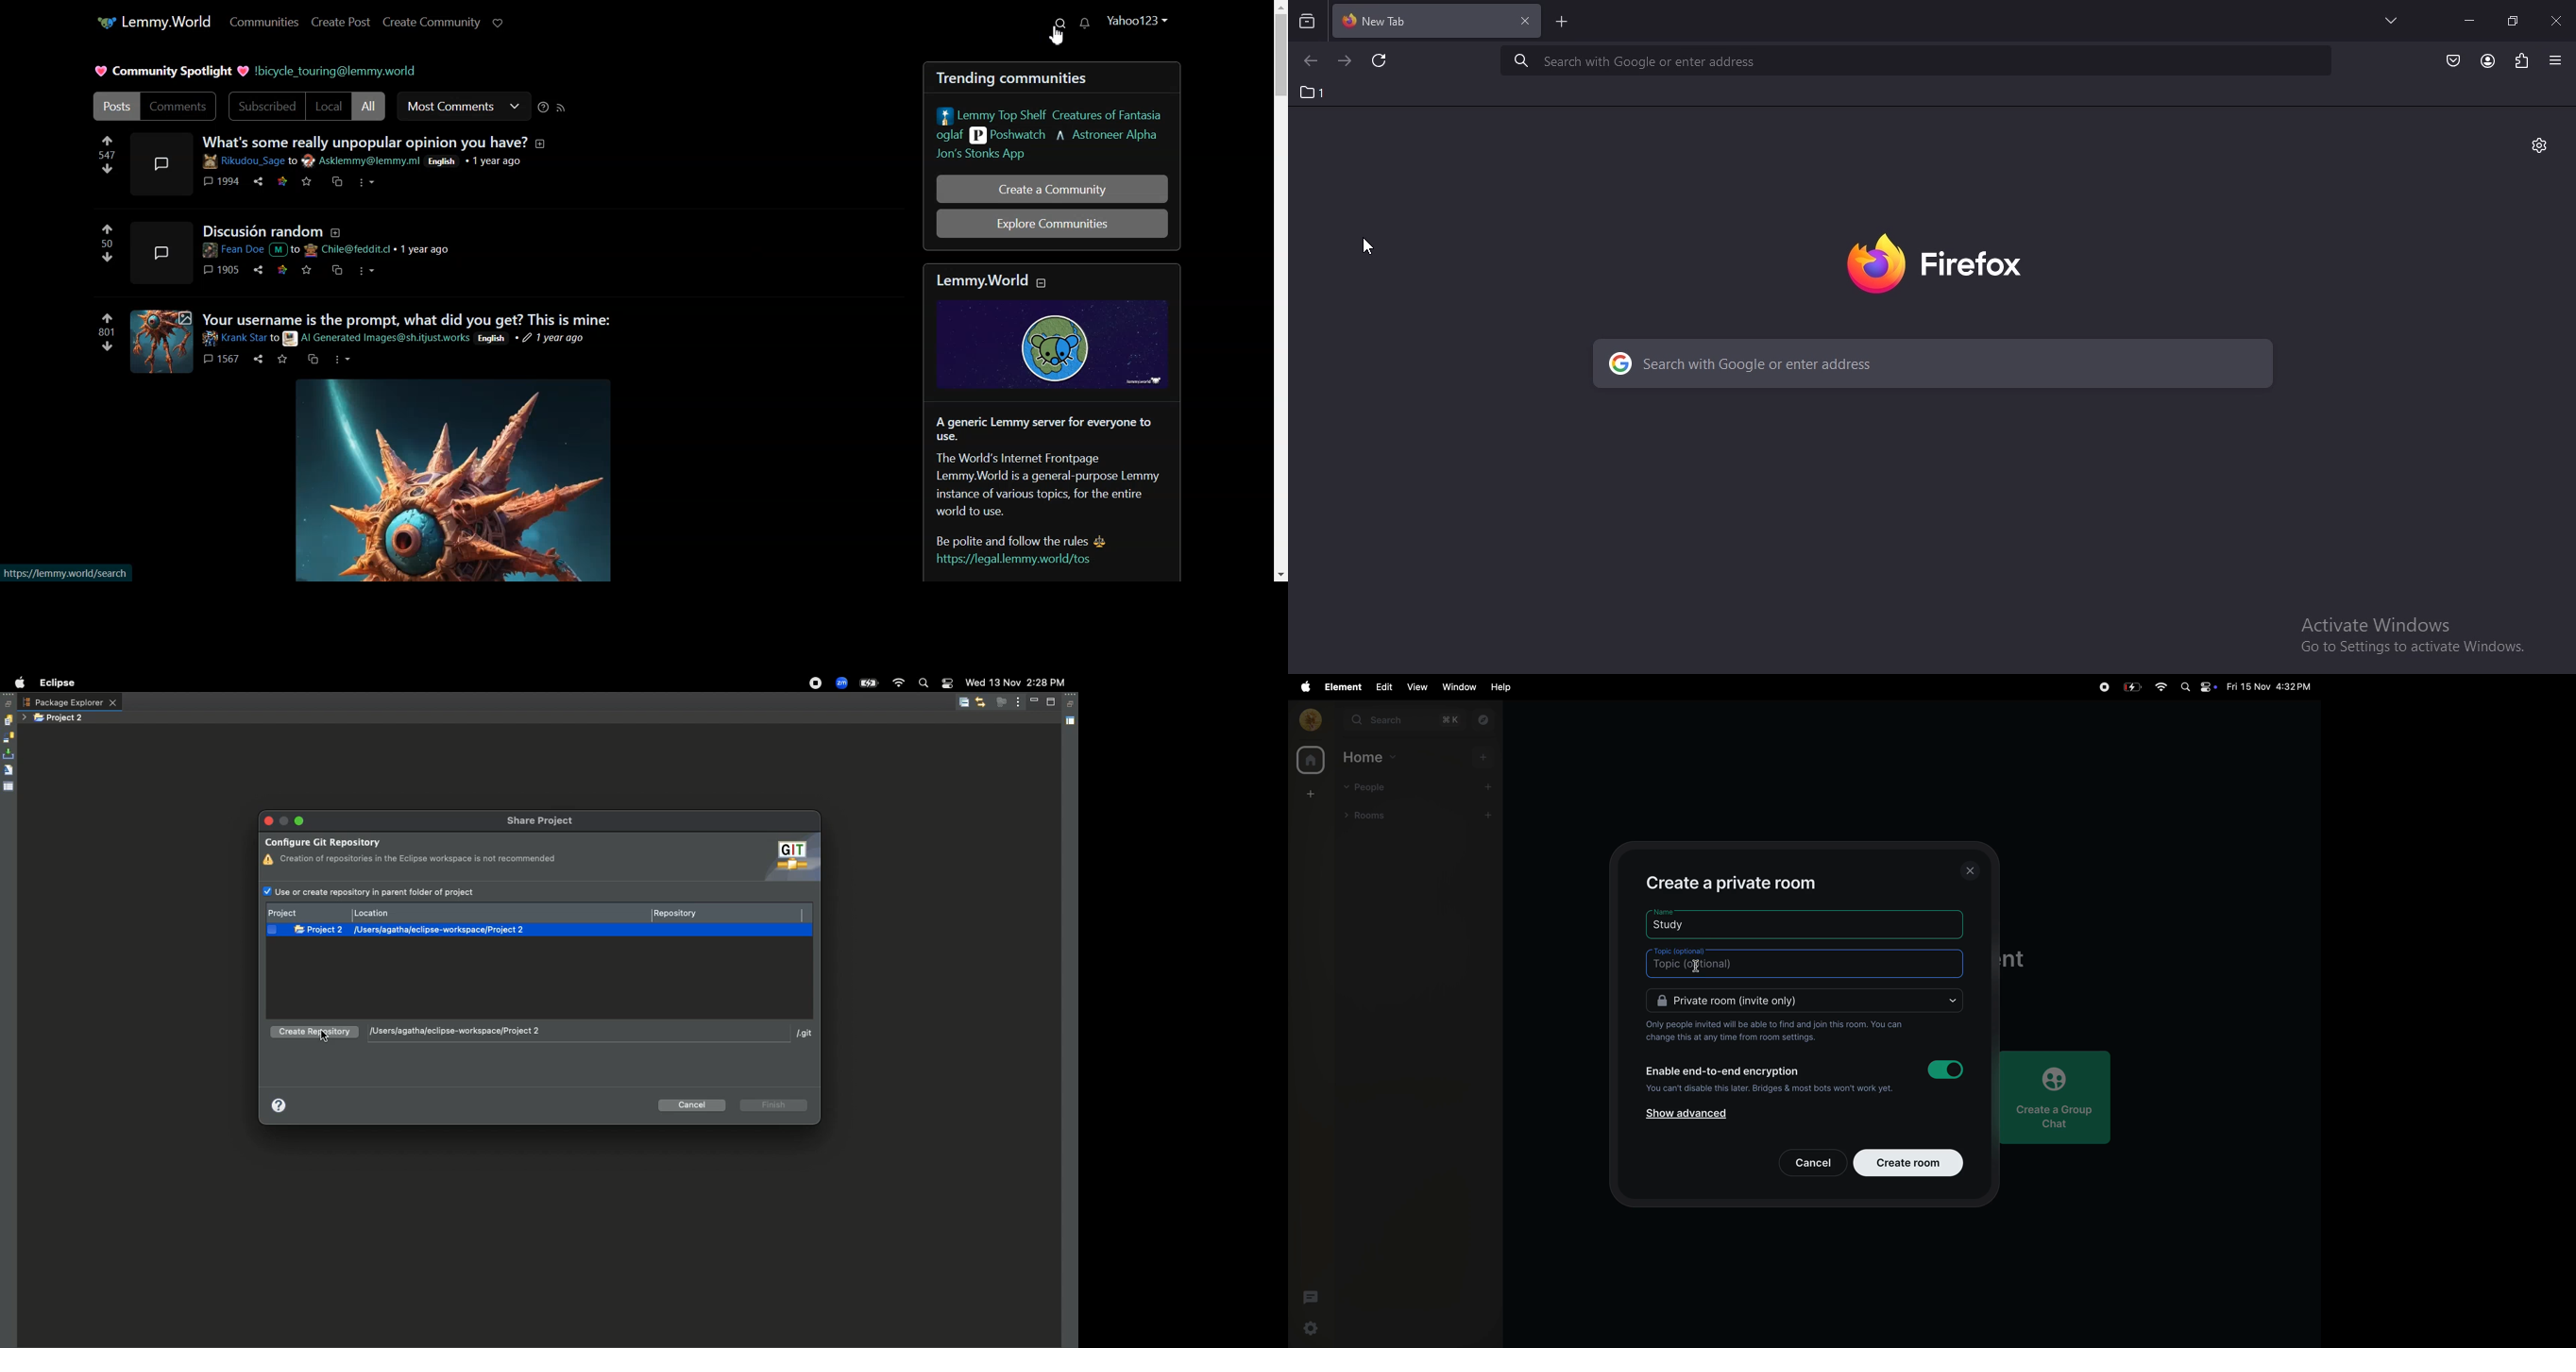 The height and width of the screenshot is (1372, 2576). What do you see at coordinates (868, 684) in the screenshot?
I see `Charge` at bounding box center [868, 684].